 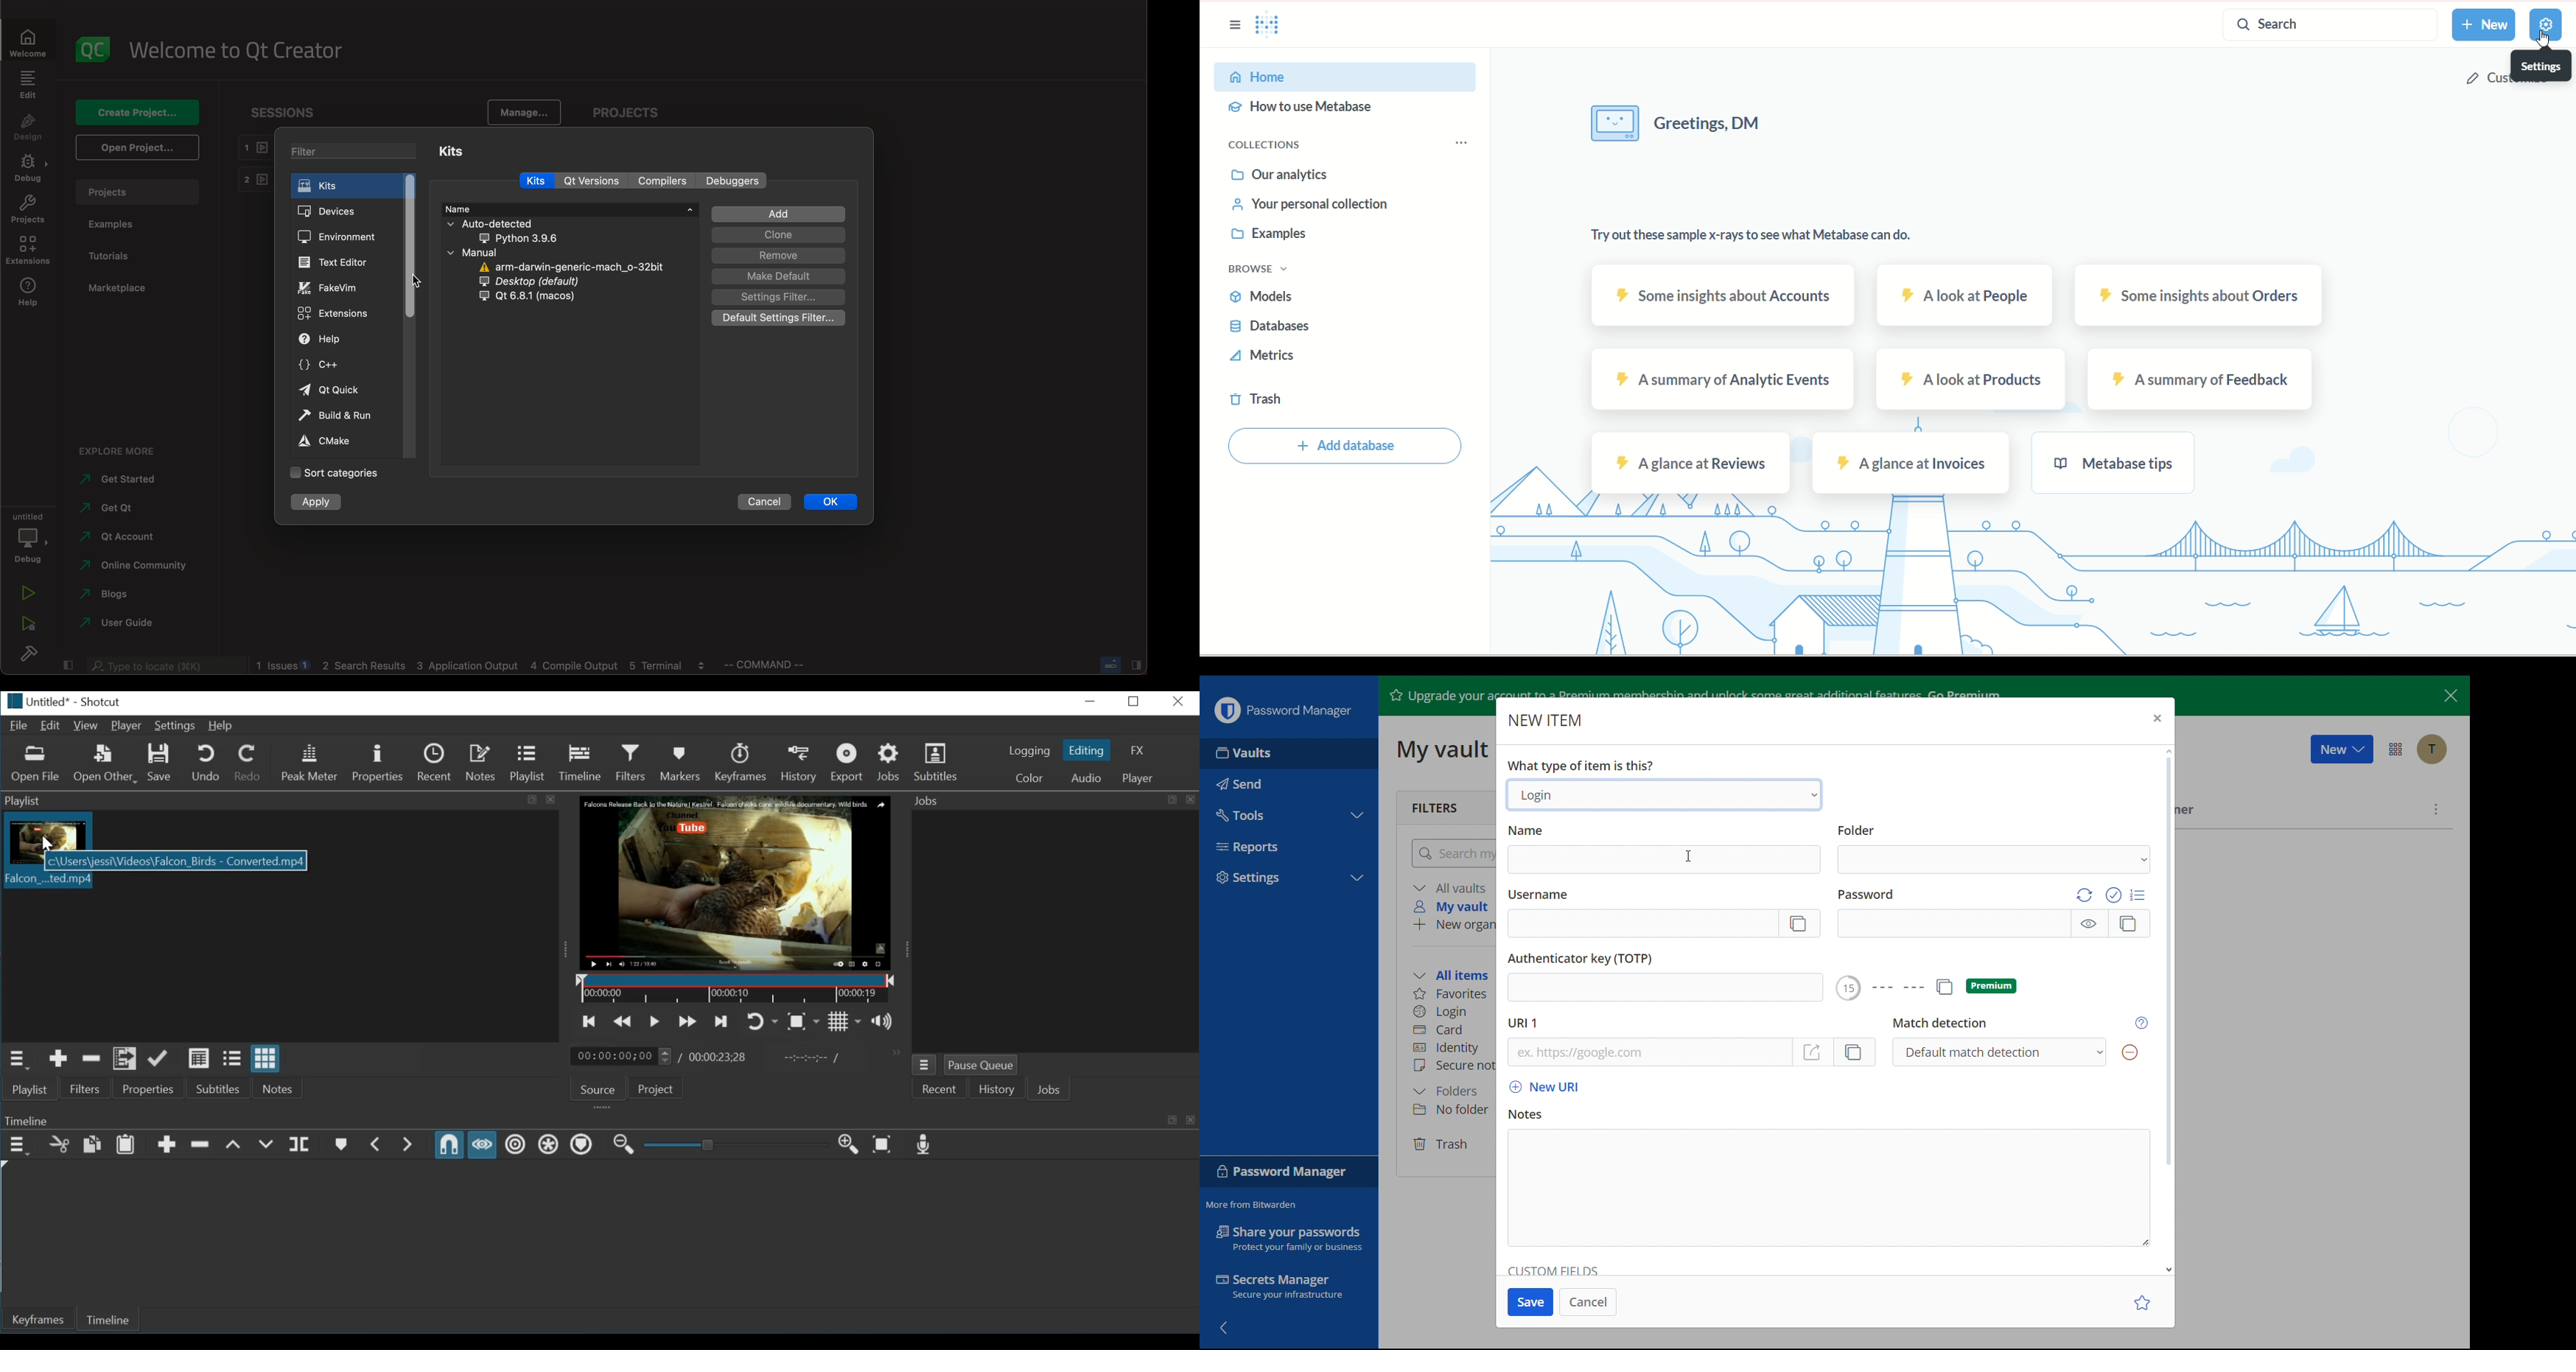 What do you see at coordinates (939, 761) in the screenshot?
I see `Subtitles` at bounding box center [939, 761].